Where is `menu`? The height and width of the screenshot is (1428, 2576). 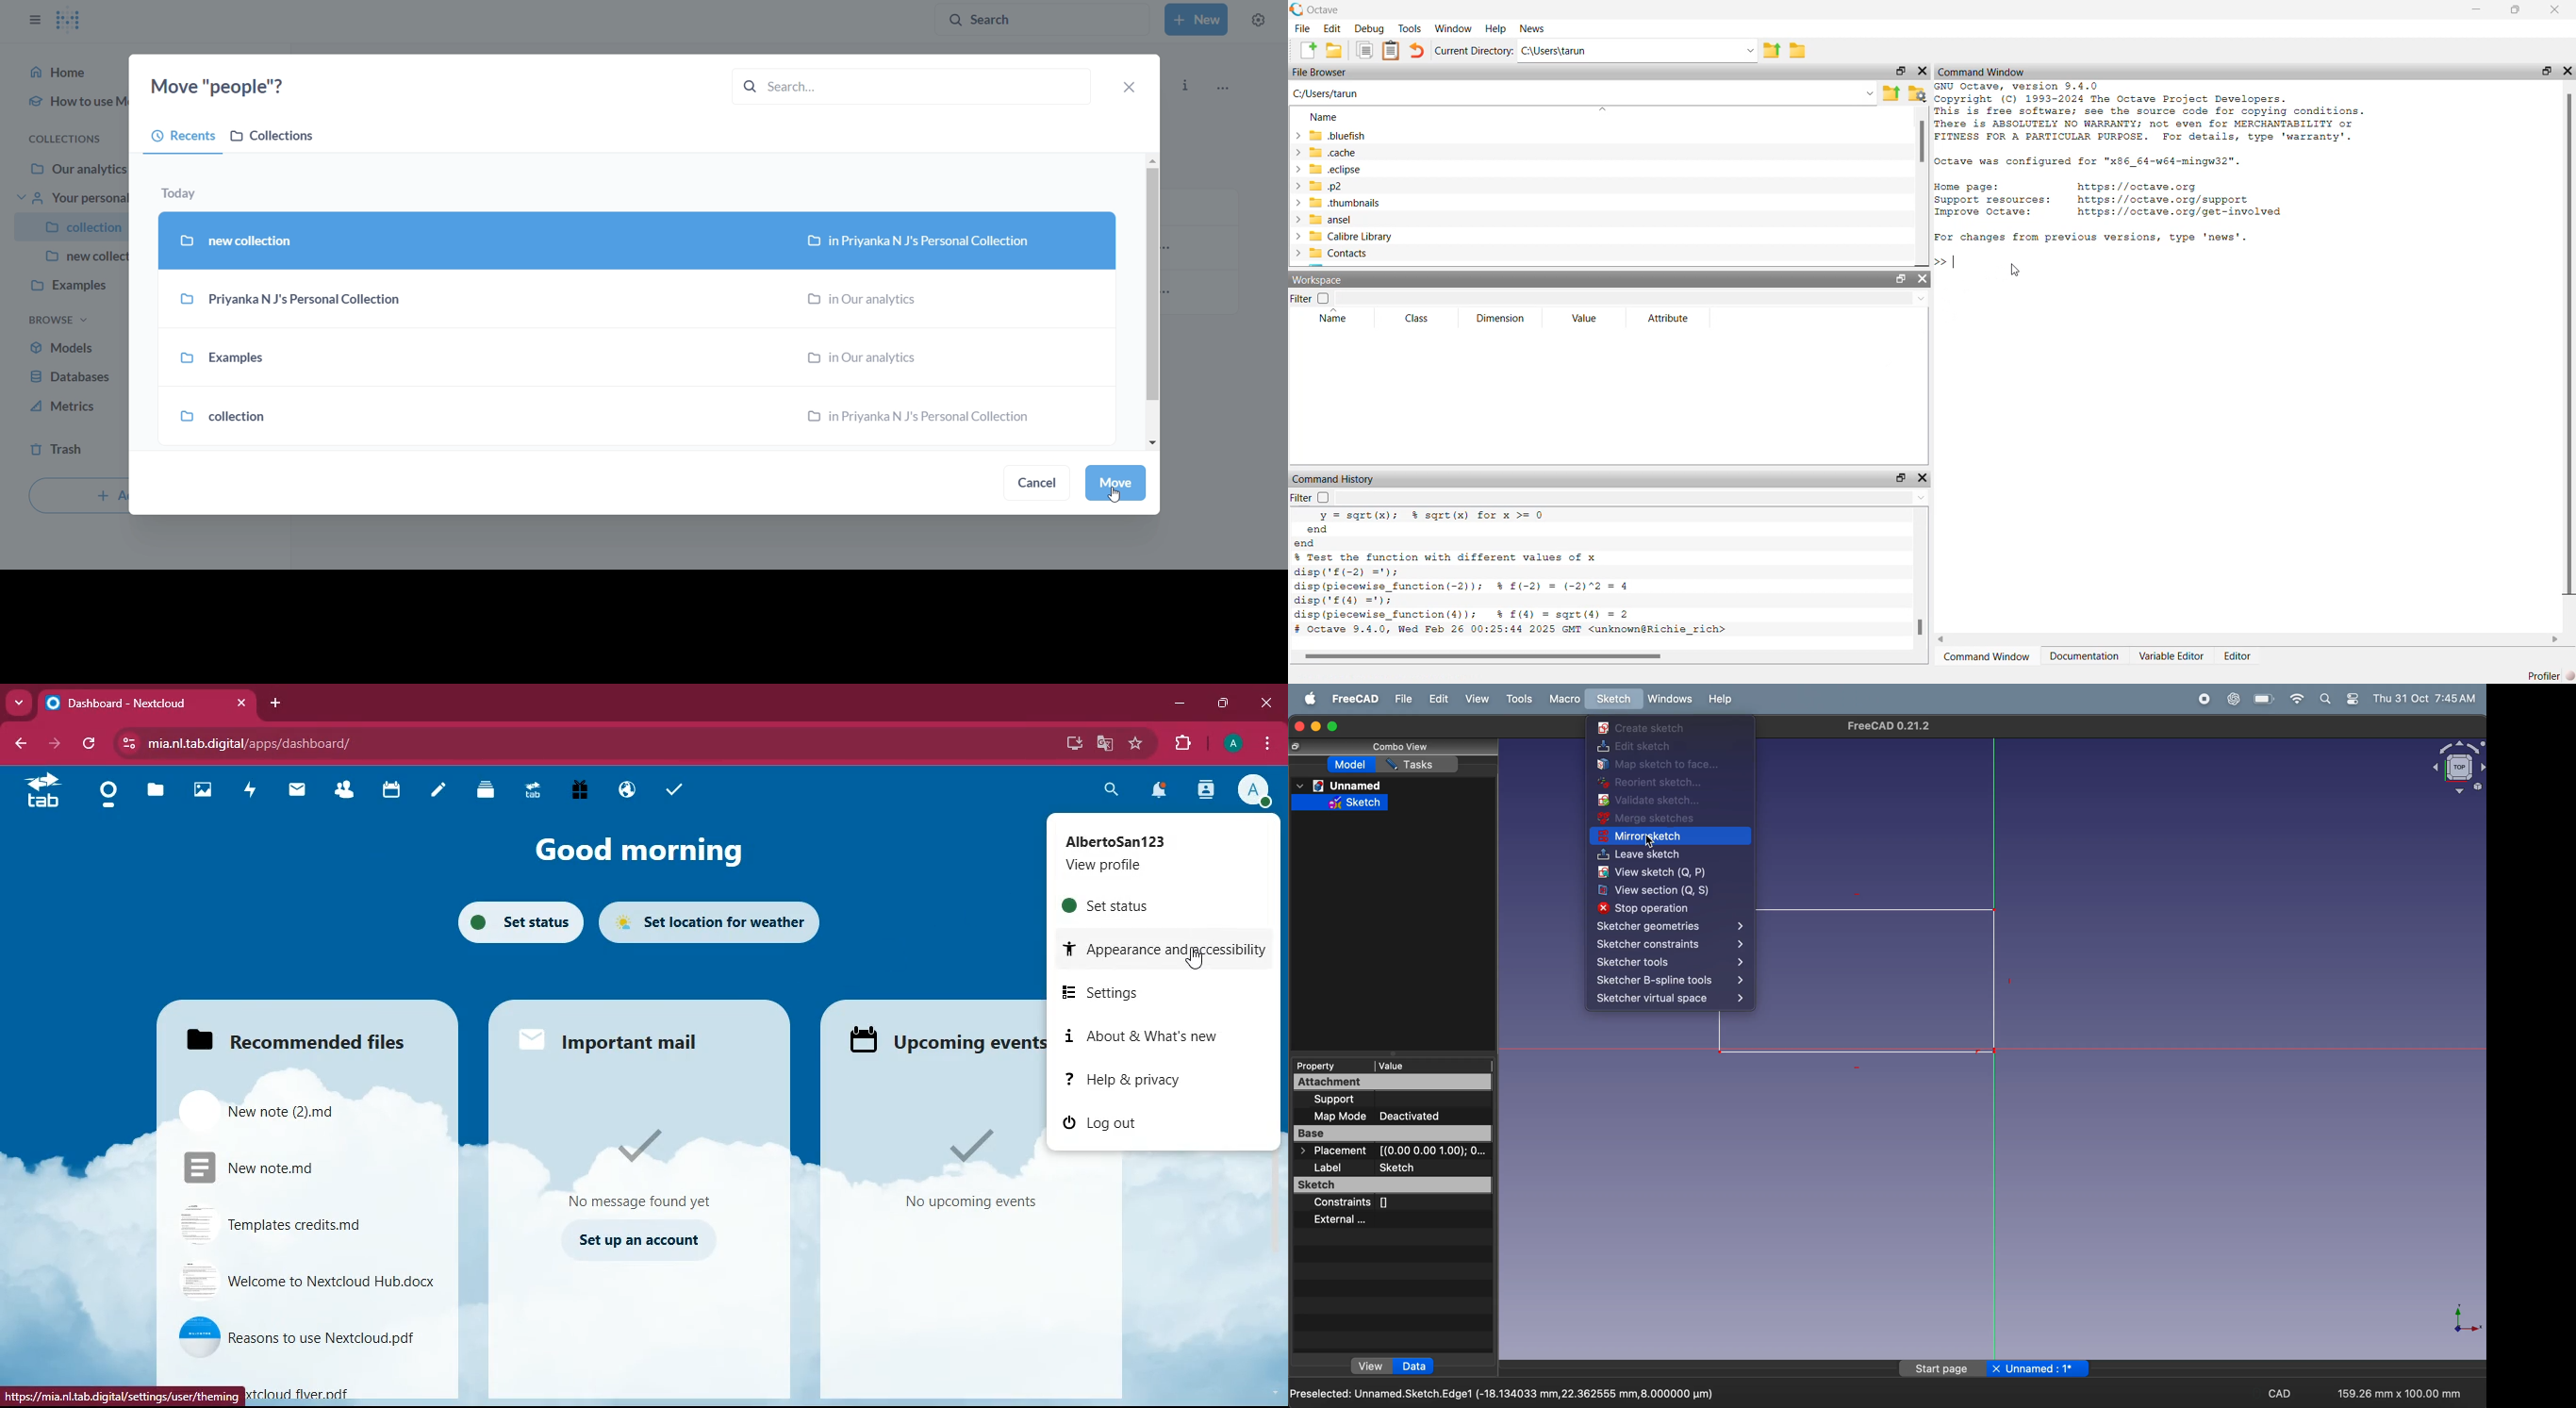
menu is located at coordinates (1270, 743).